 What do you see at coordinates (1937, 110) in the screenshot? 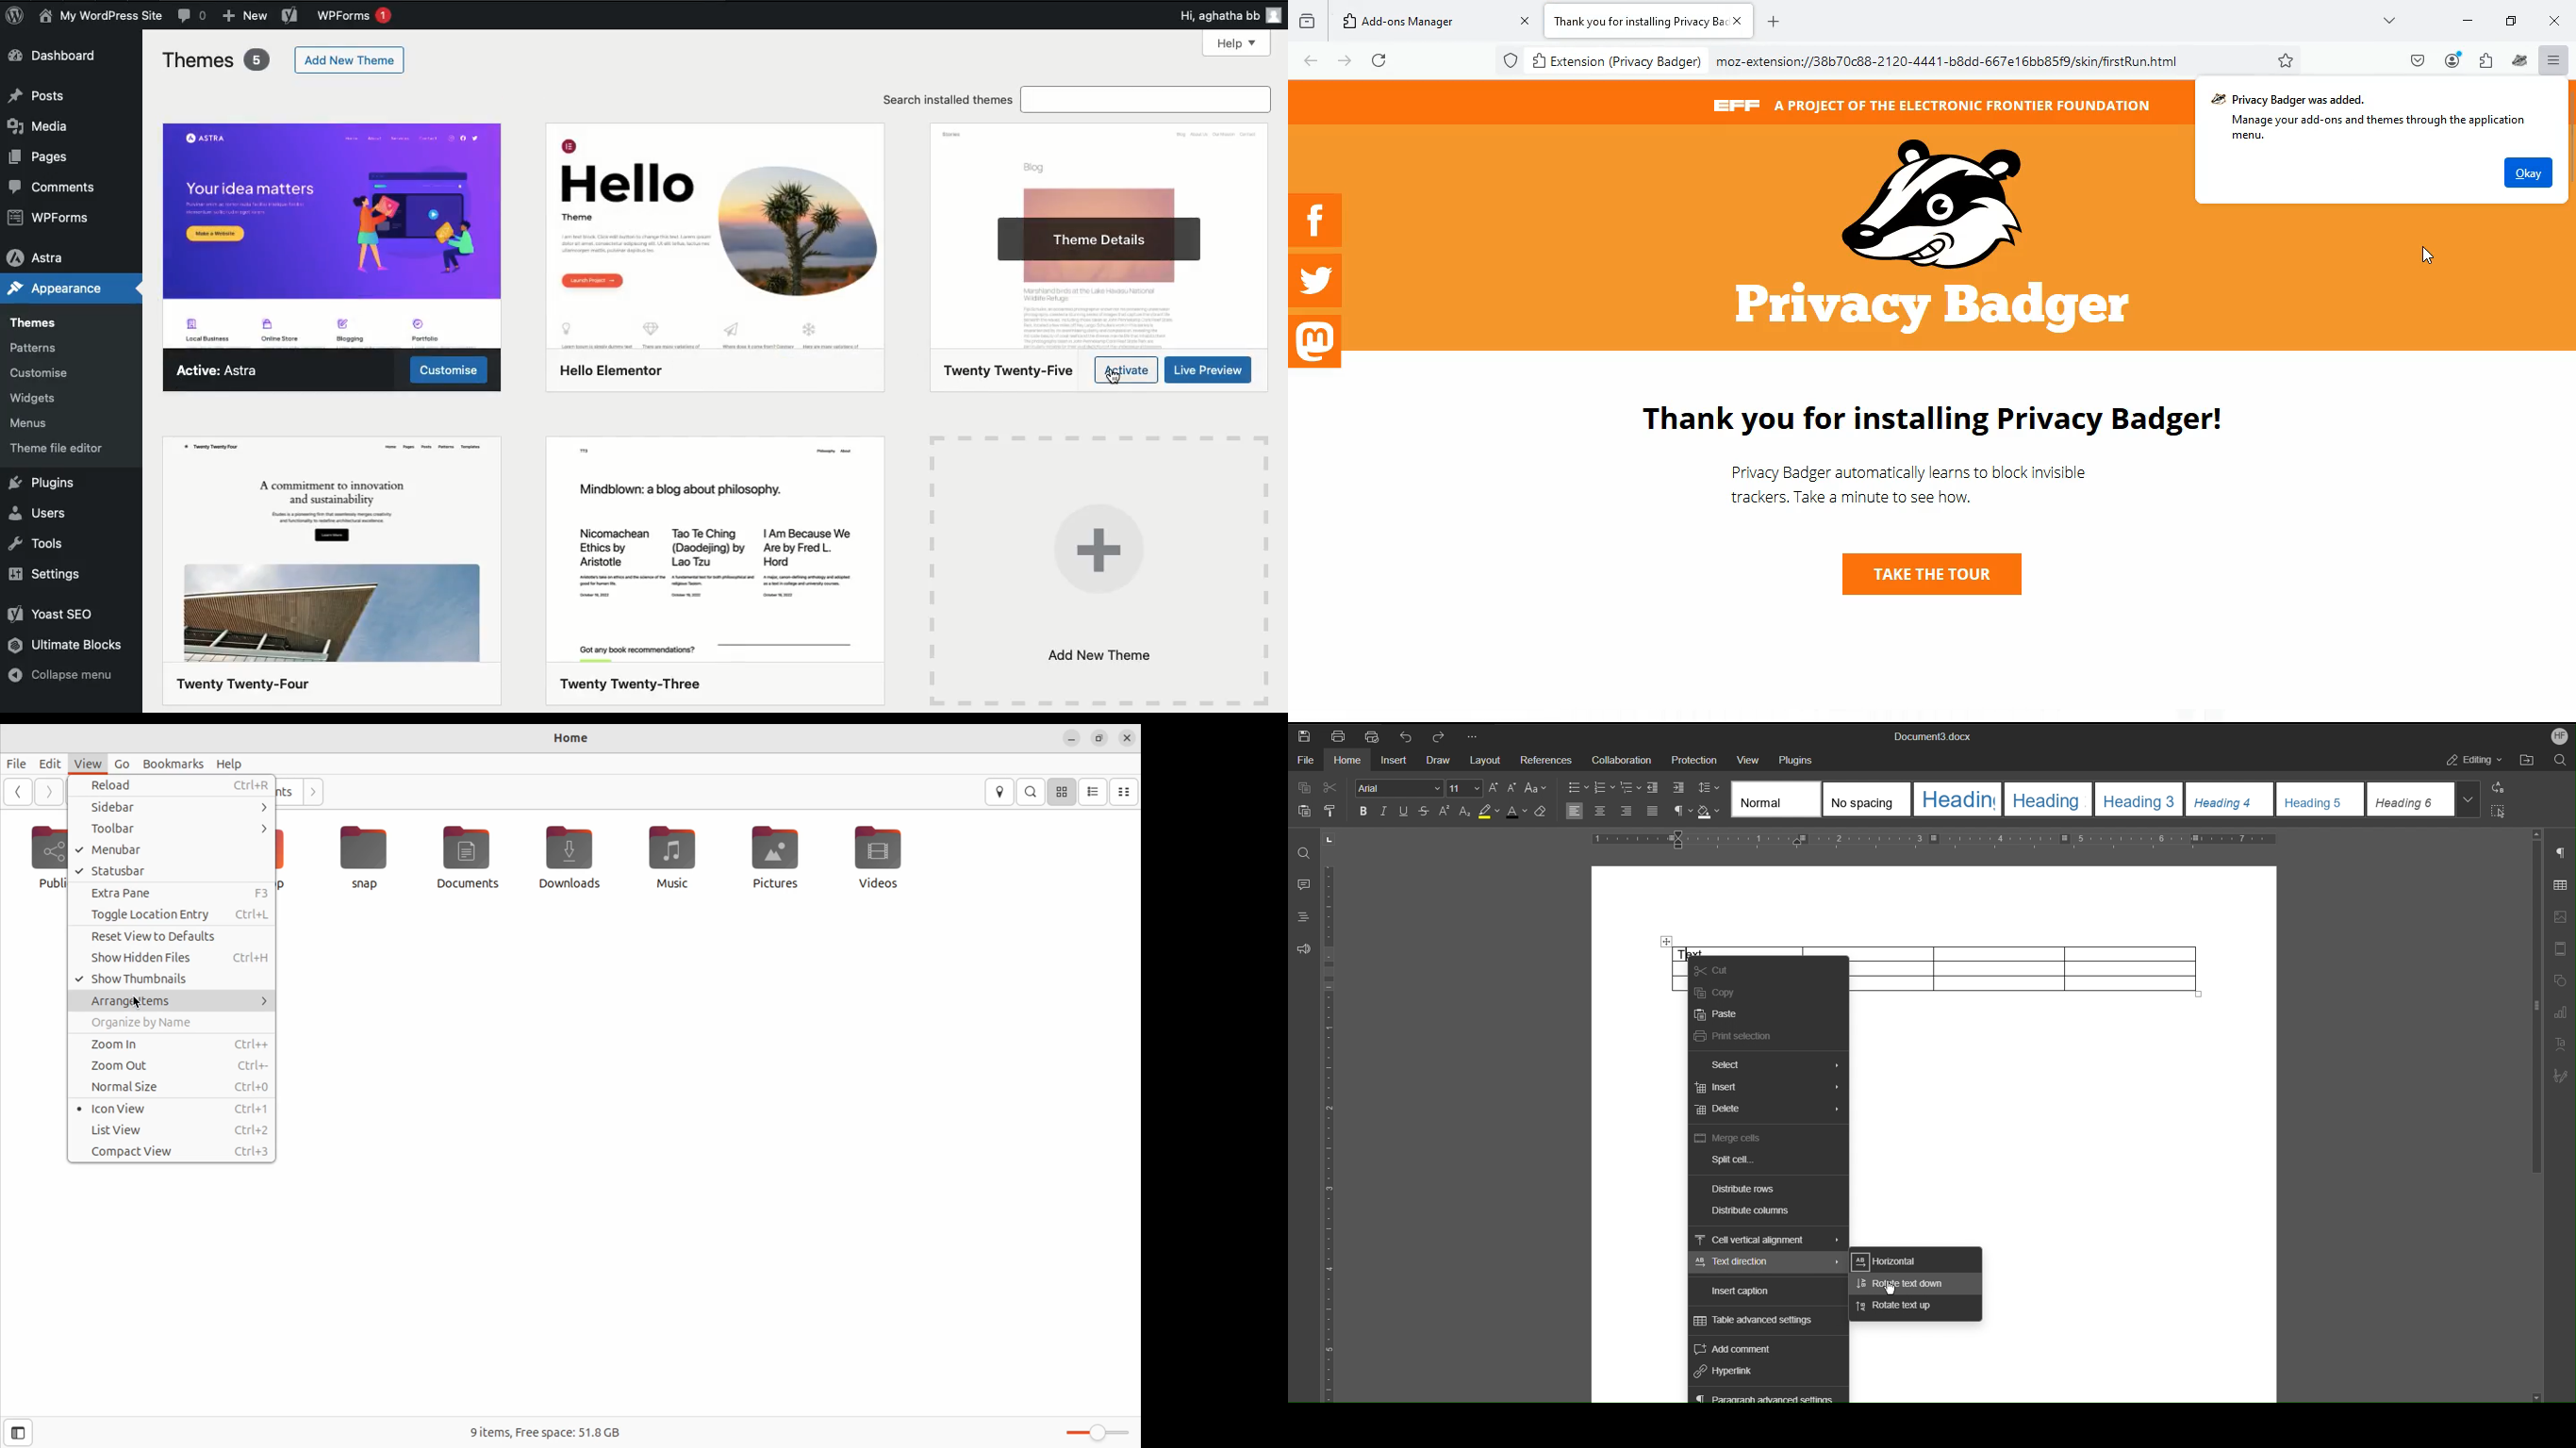
I see `EFF A PROJECT OF THE ELECTRONIC FRONTIER FOUNDATION` at bounding box center [1937, 110].